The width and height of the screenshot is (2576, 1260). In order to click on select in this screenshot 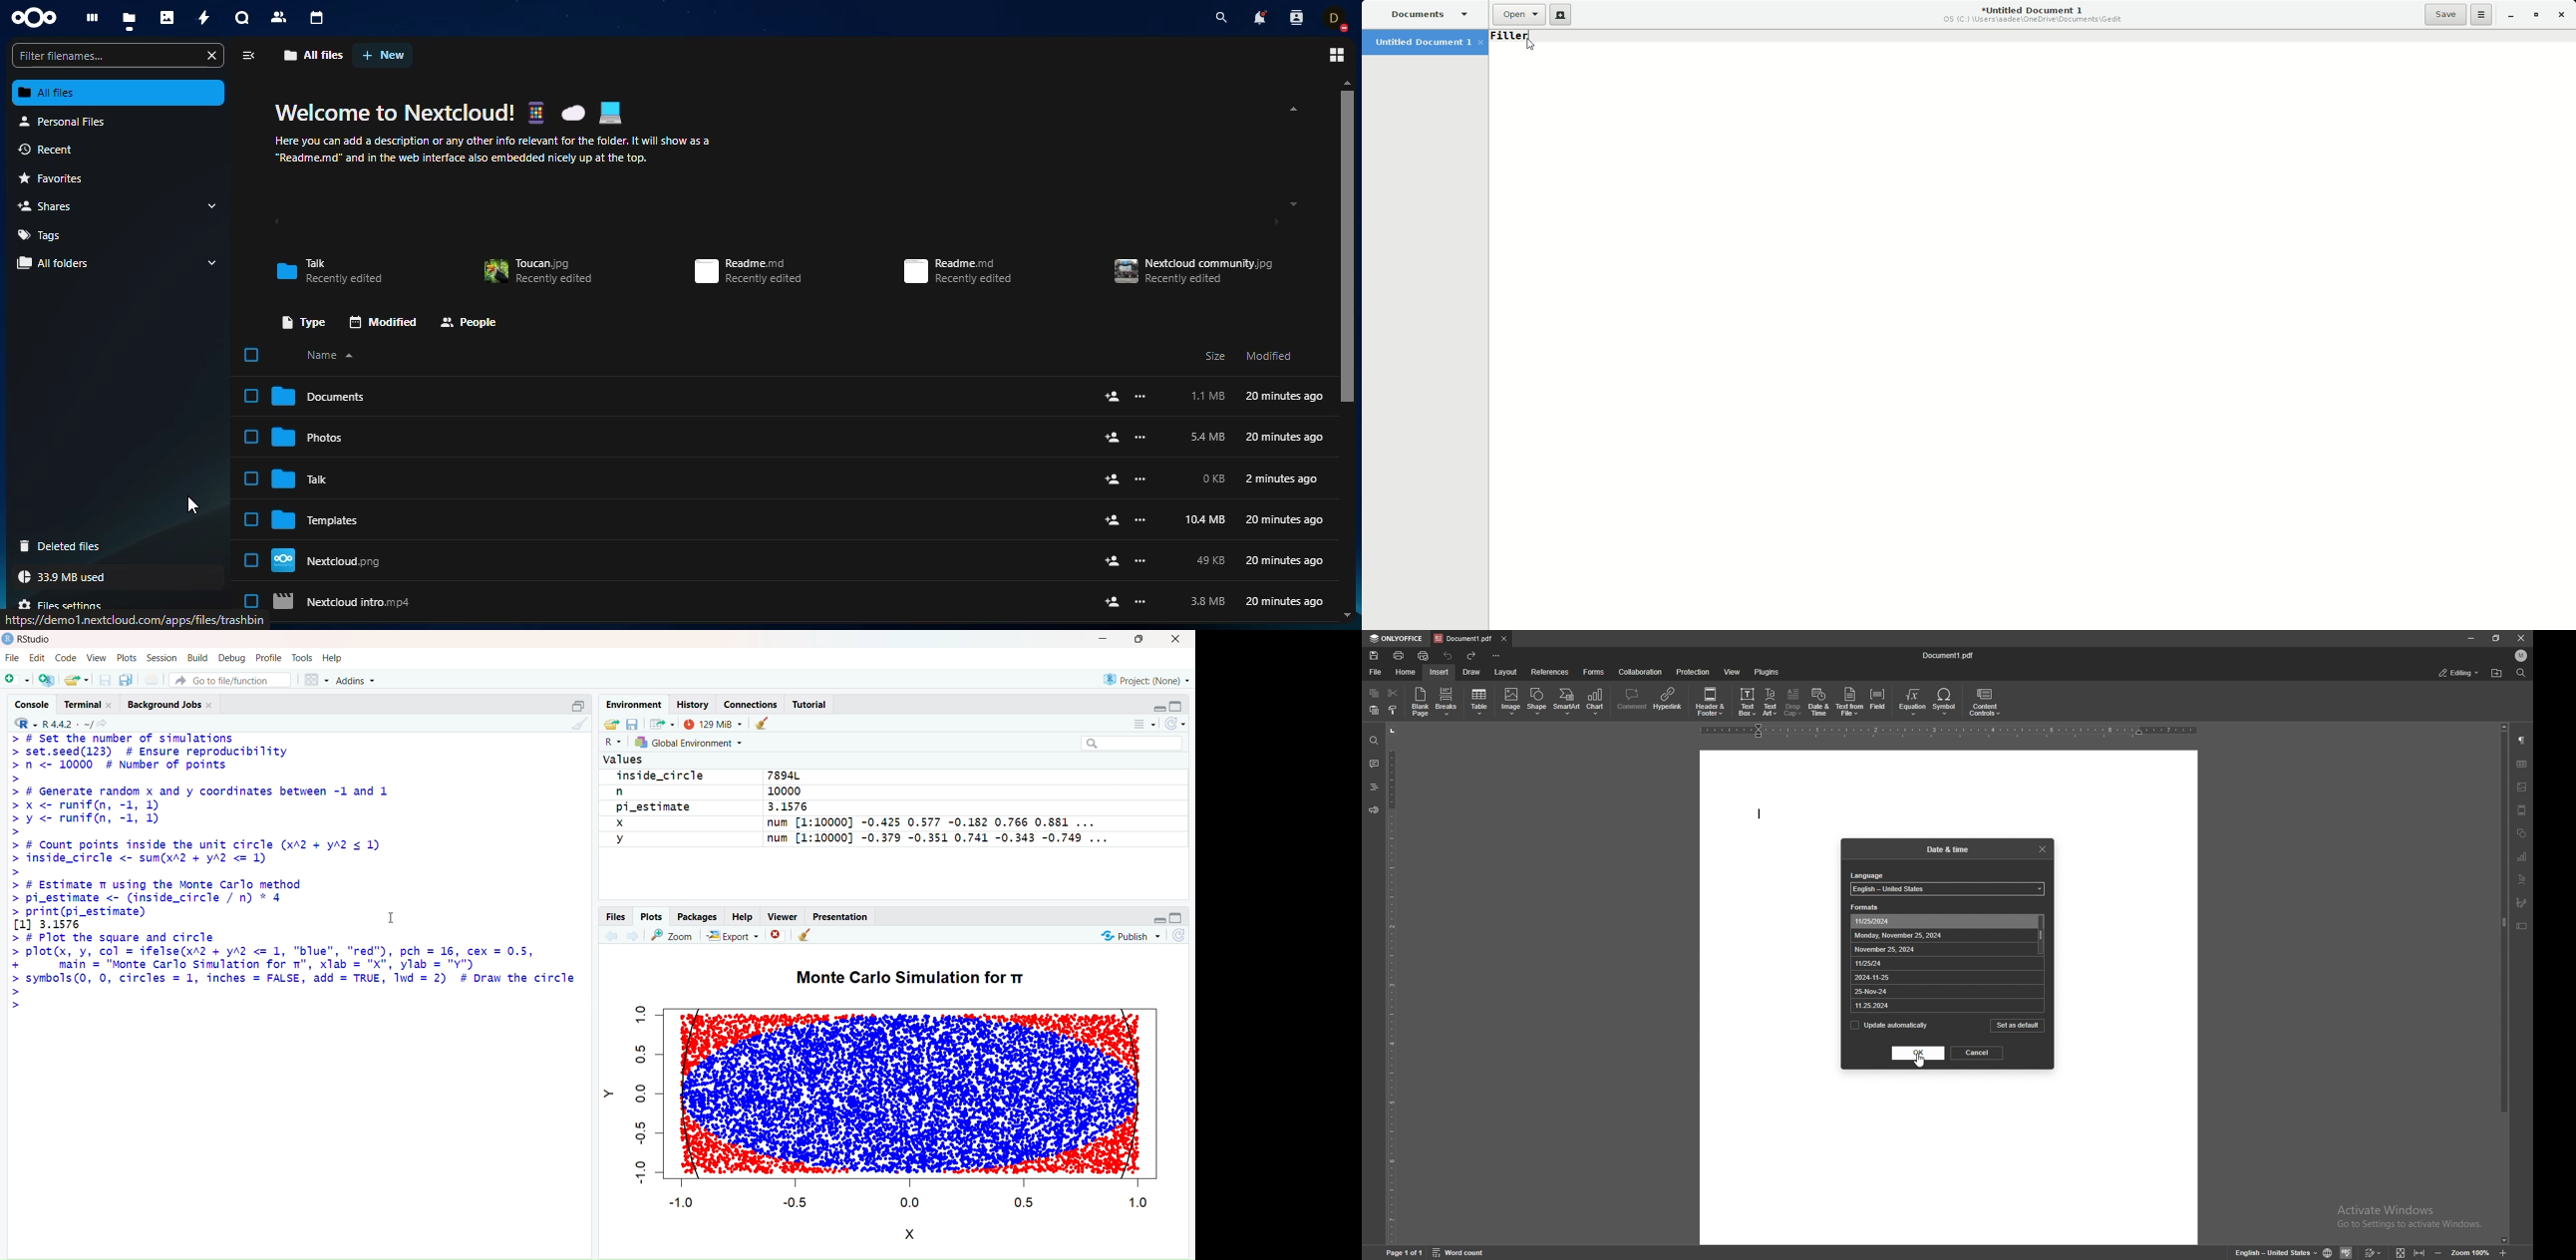, I will do `click(1393, 710)`.